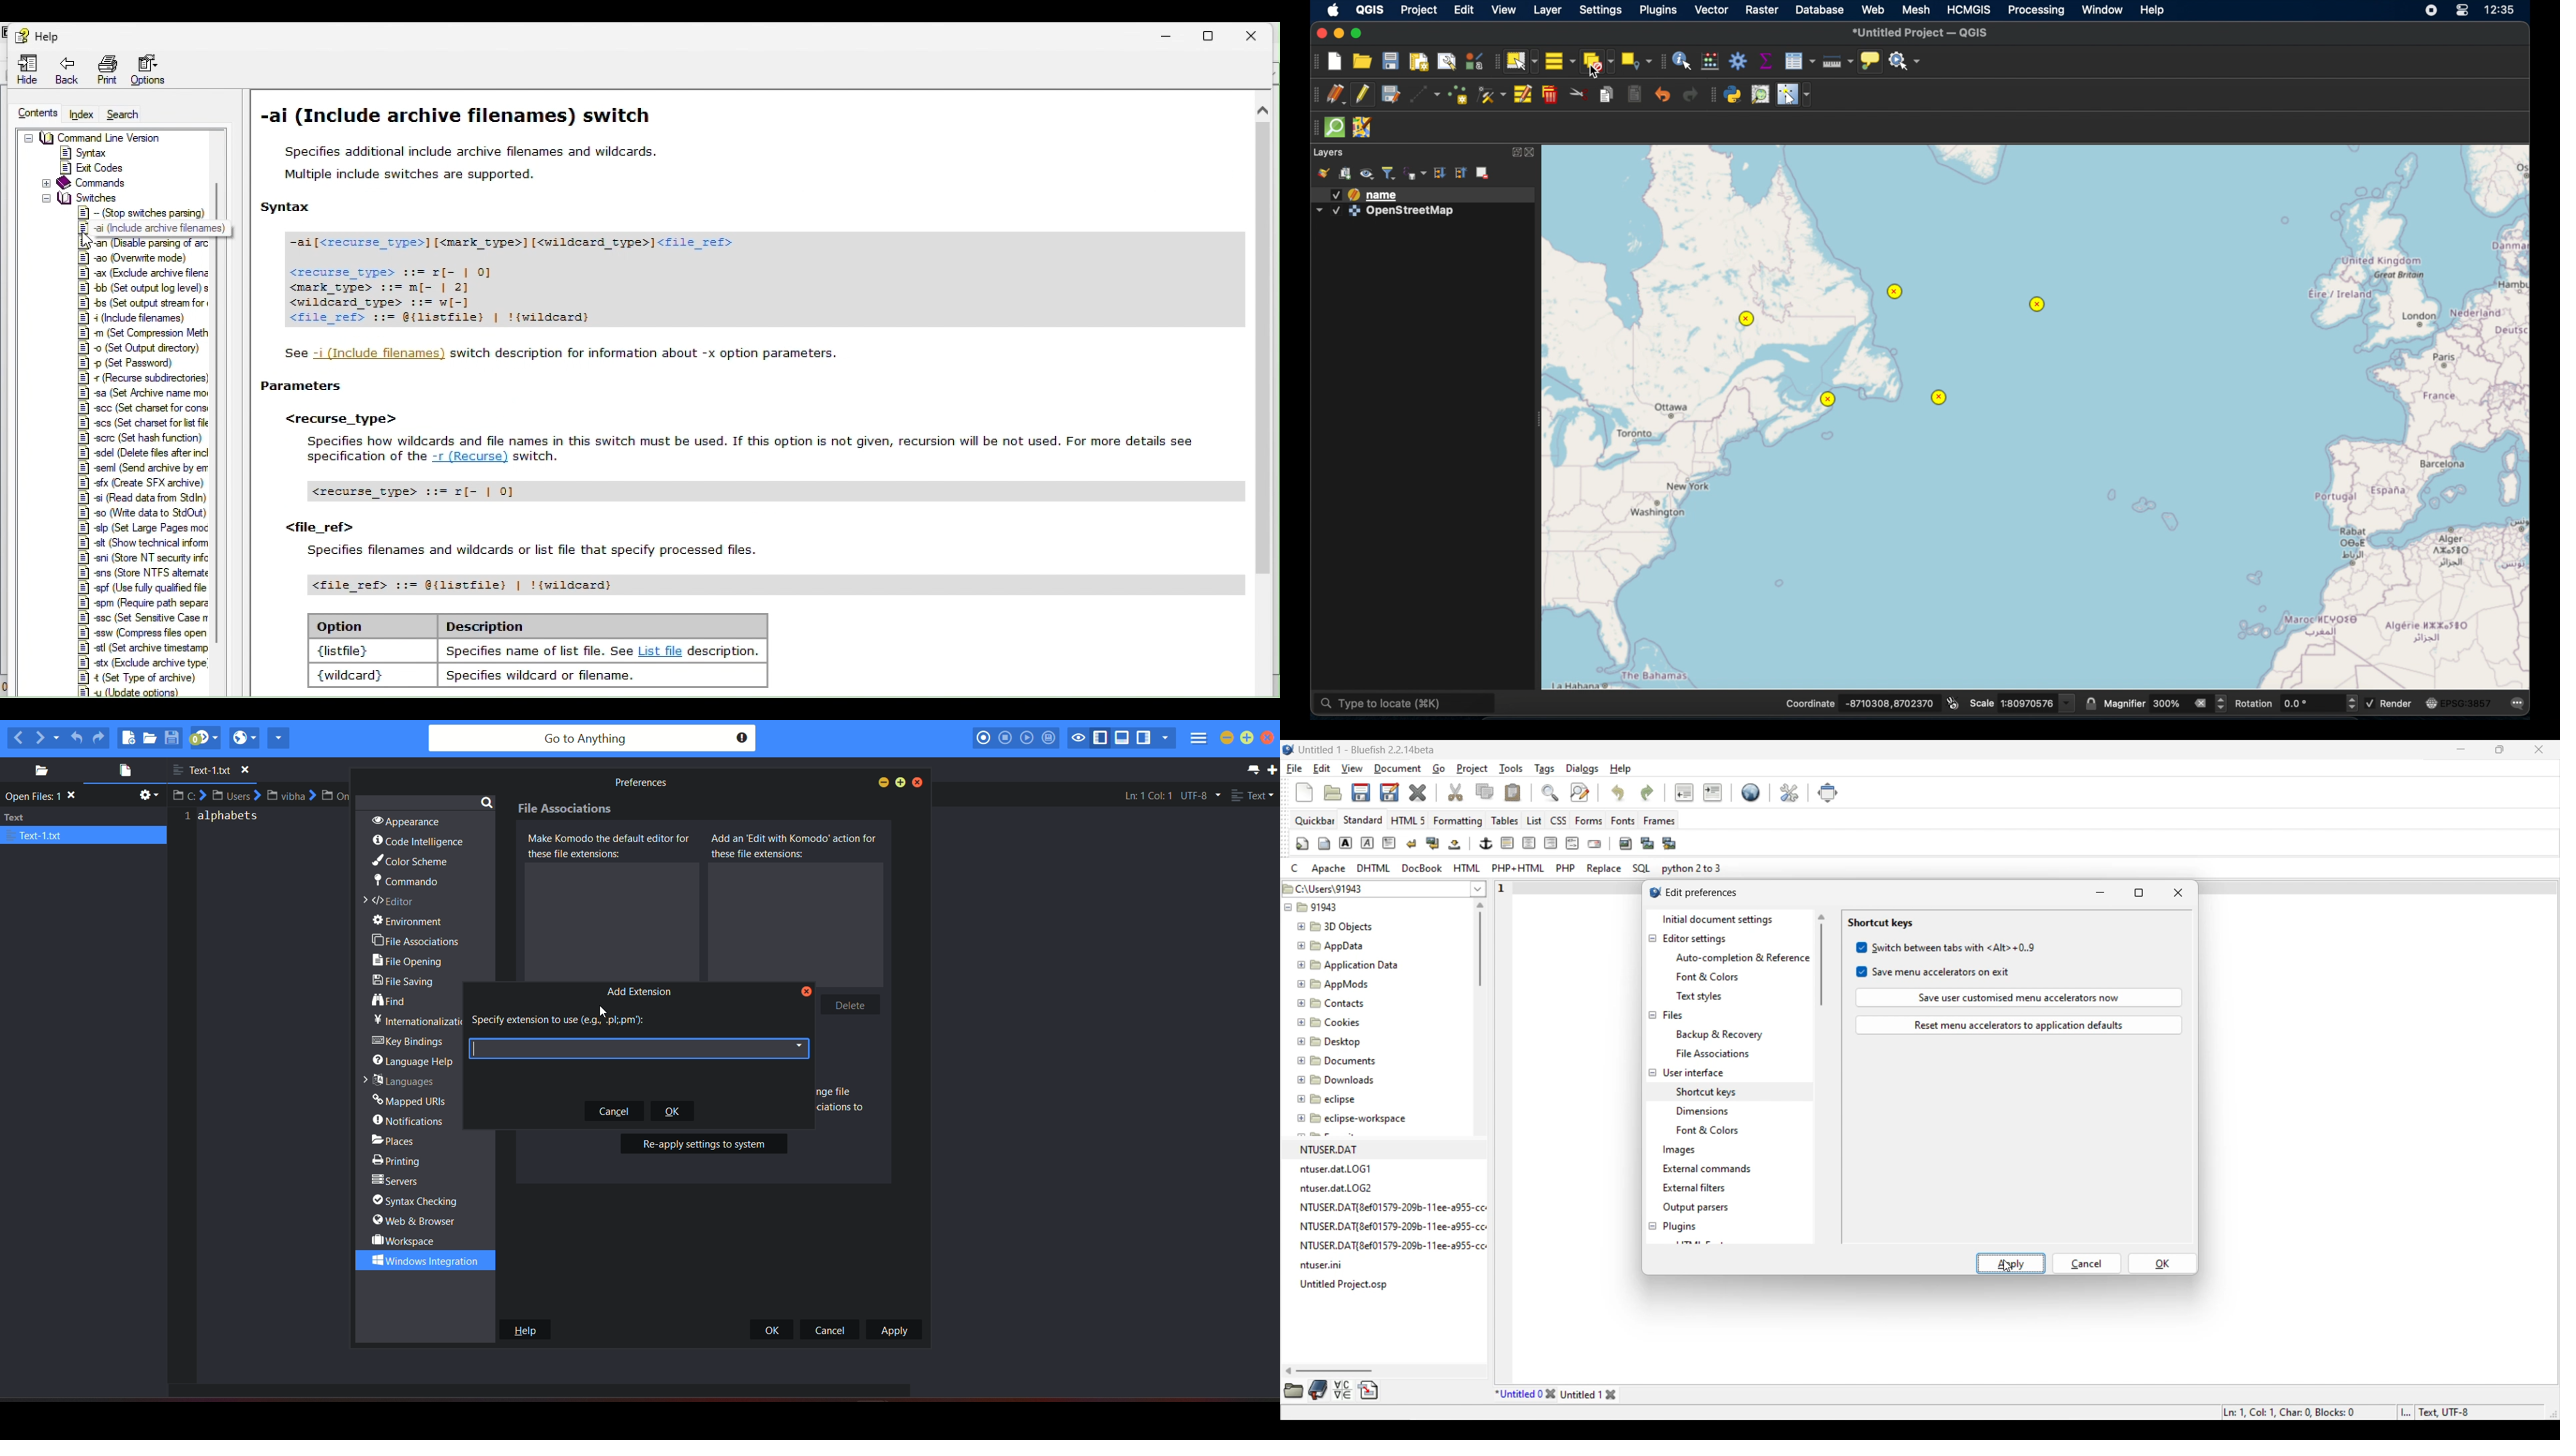 The image size is (2576, 1456). I want to click on ntuser.dat.LOG1, so click(1337, 1169).